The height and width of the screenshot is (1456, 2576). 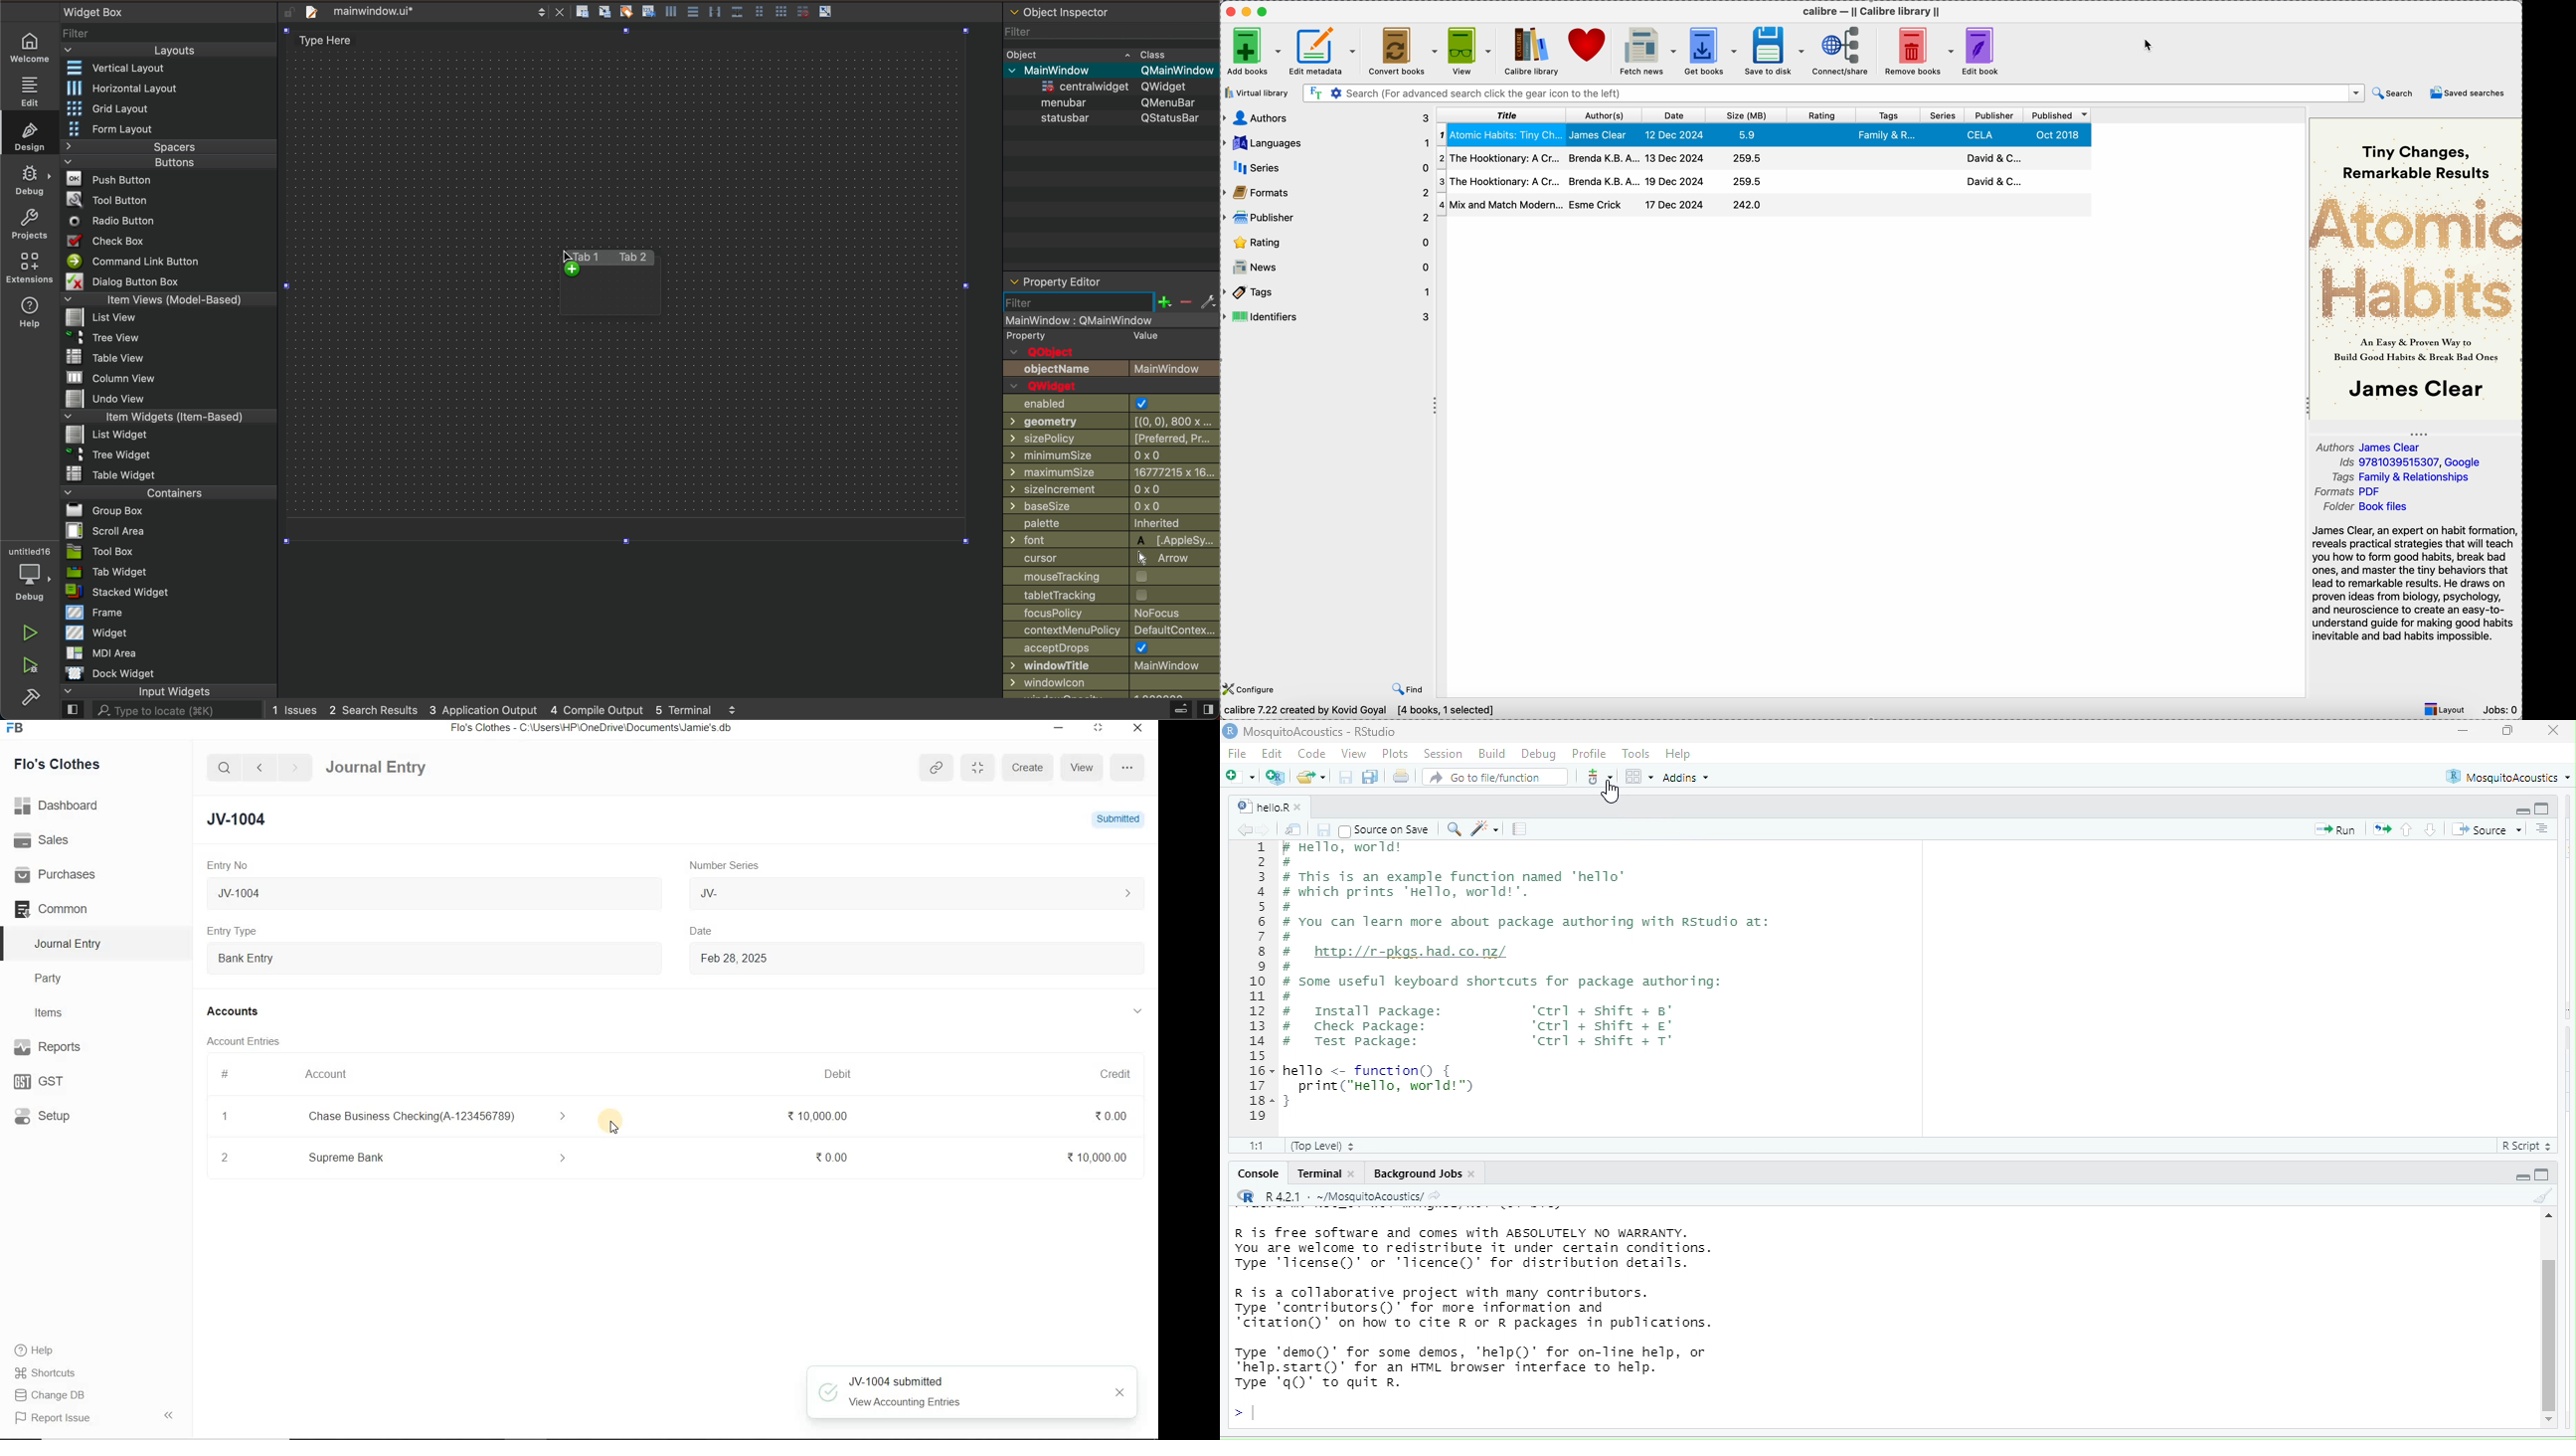 What do you see at coordinates (1112, 630) in the screenshot?
I see `context policy` at bounding box center [1112, 630].